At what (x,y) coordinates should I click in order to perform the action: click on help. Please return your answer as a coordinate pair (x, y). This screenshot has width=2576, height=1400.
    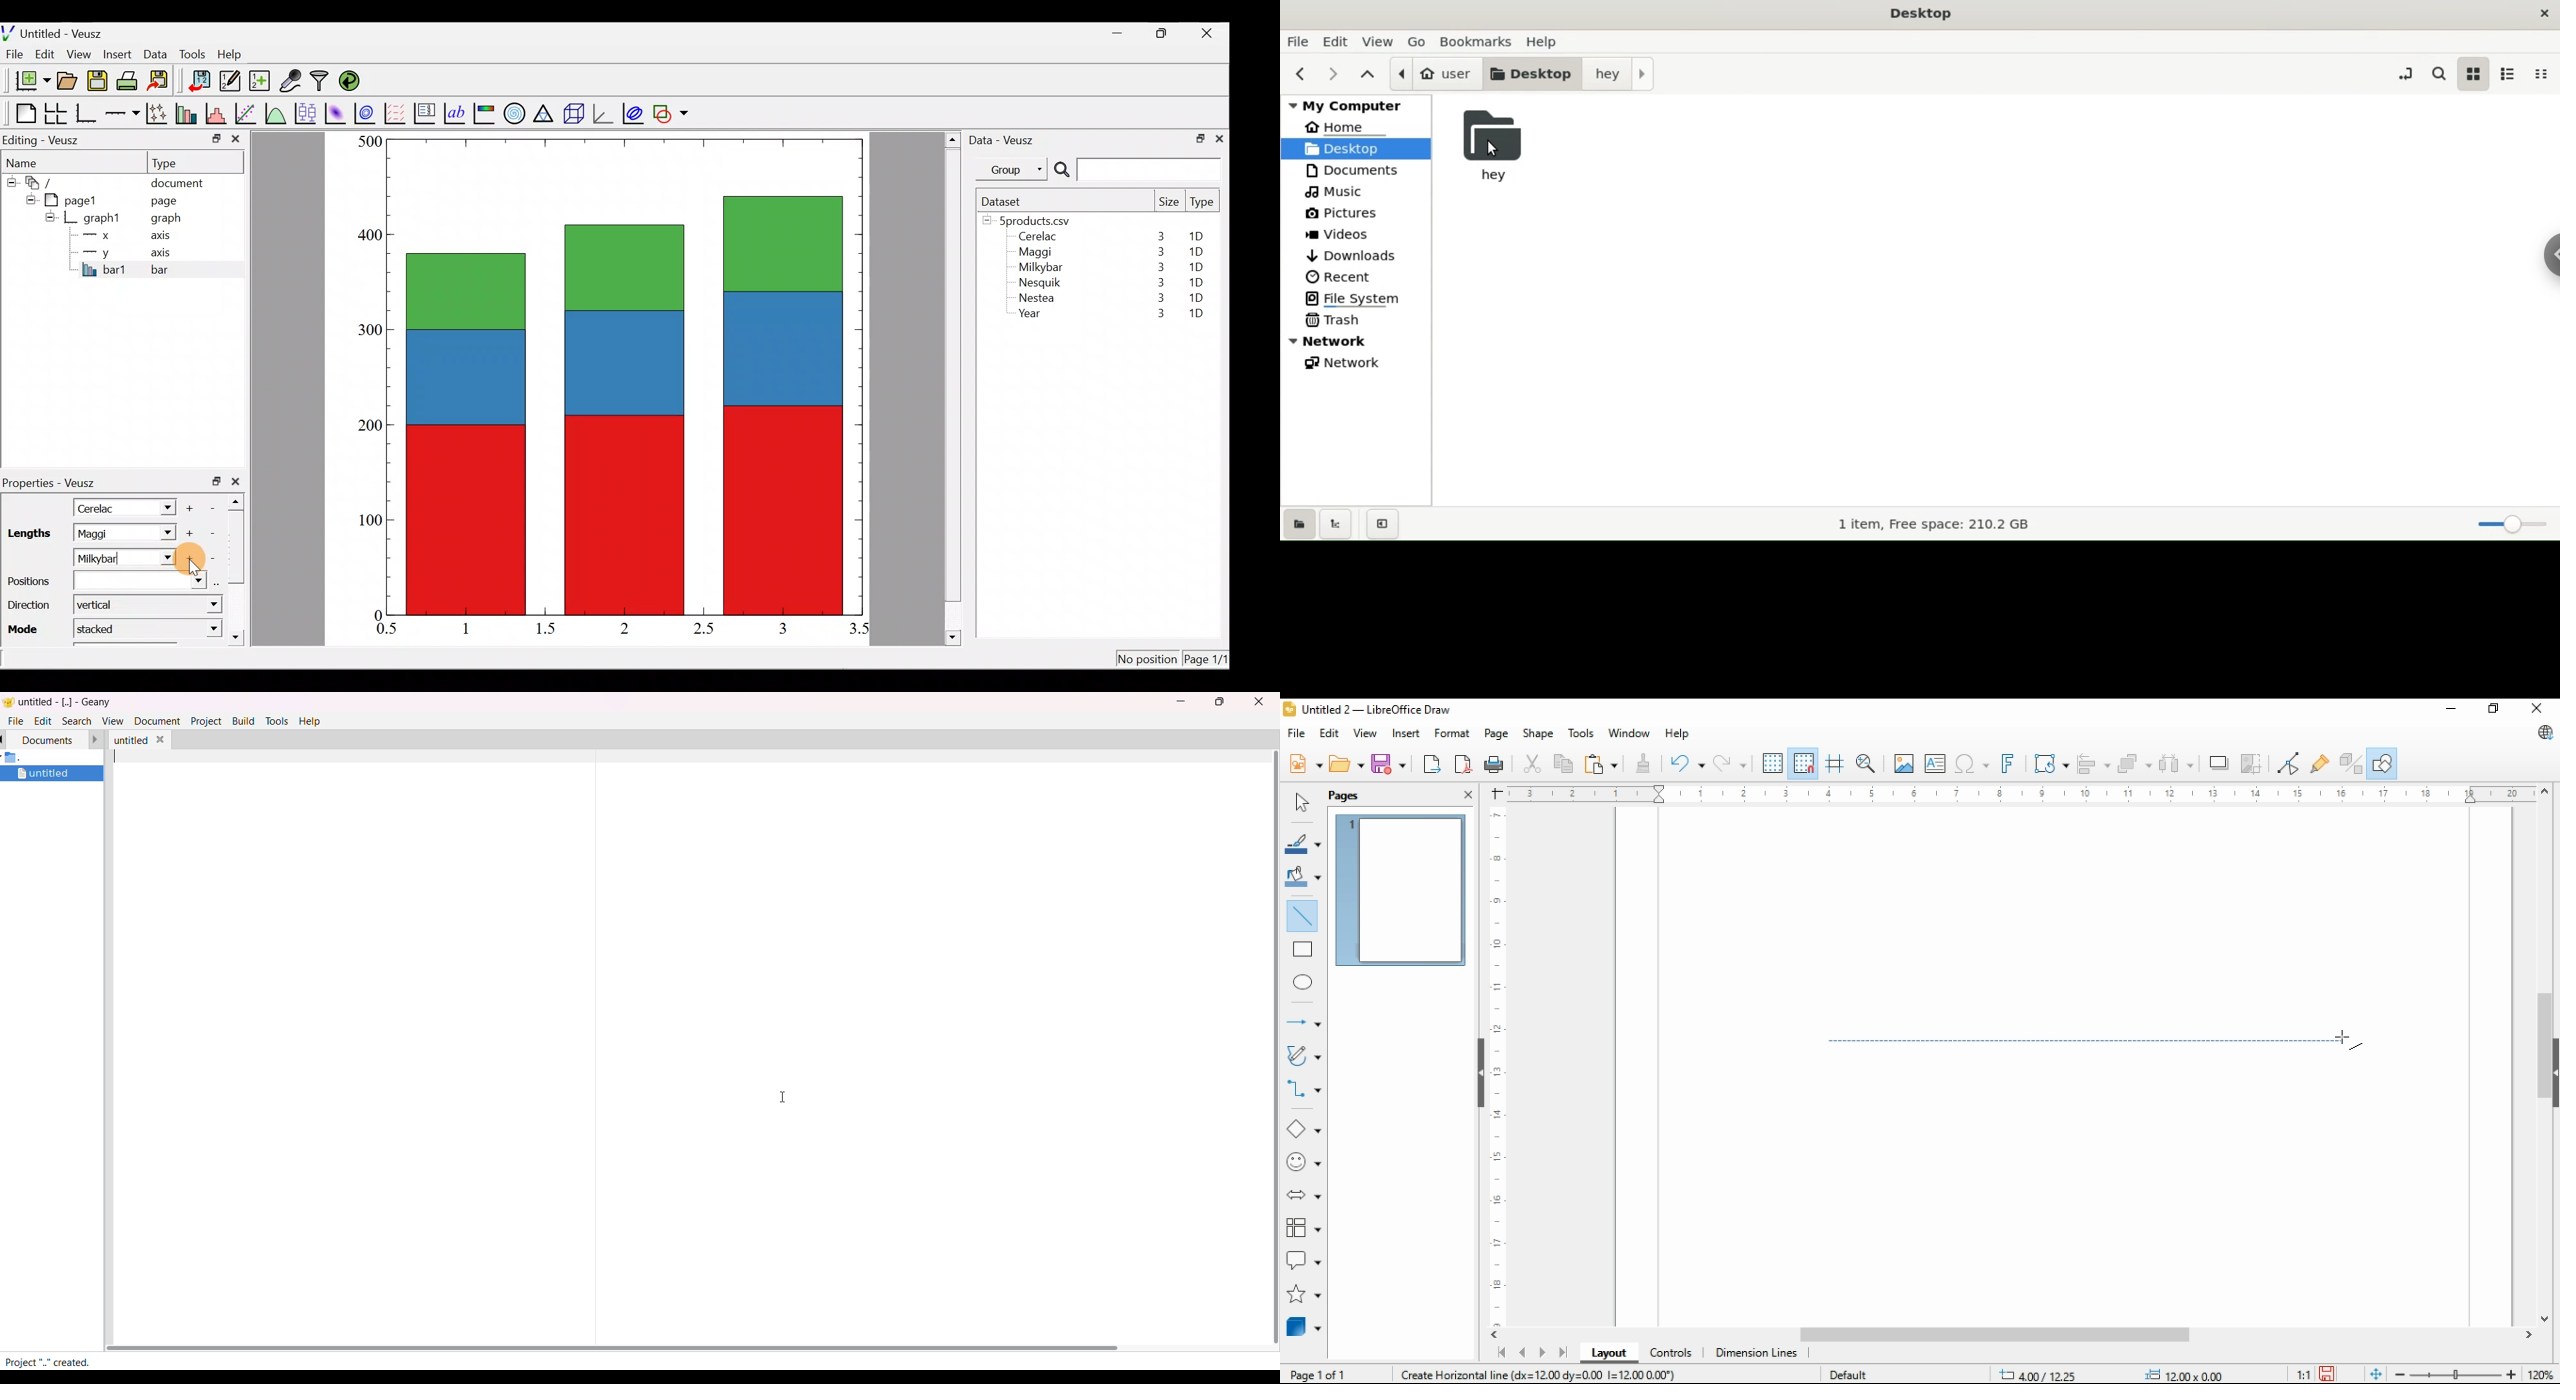
    Looking at the image, I should click on (1677, 733).